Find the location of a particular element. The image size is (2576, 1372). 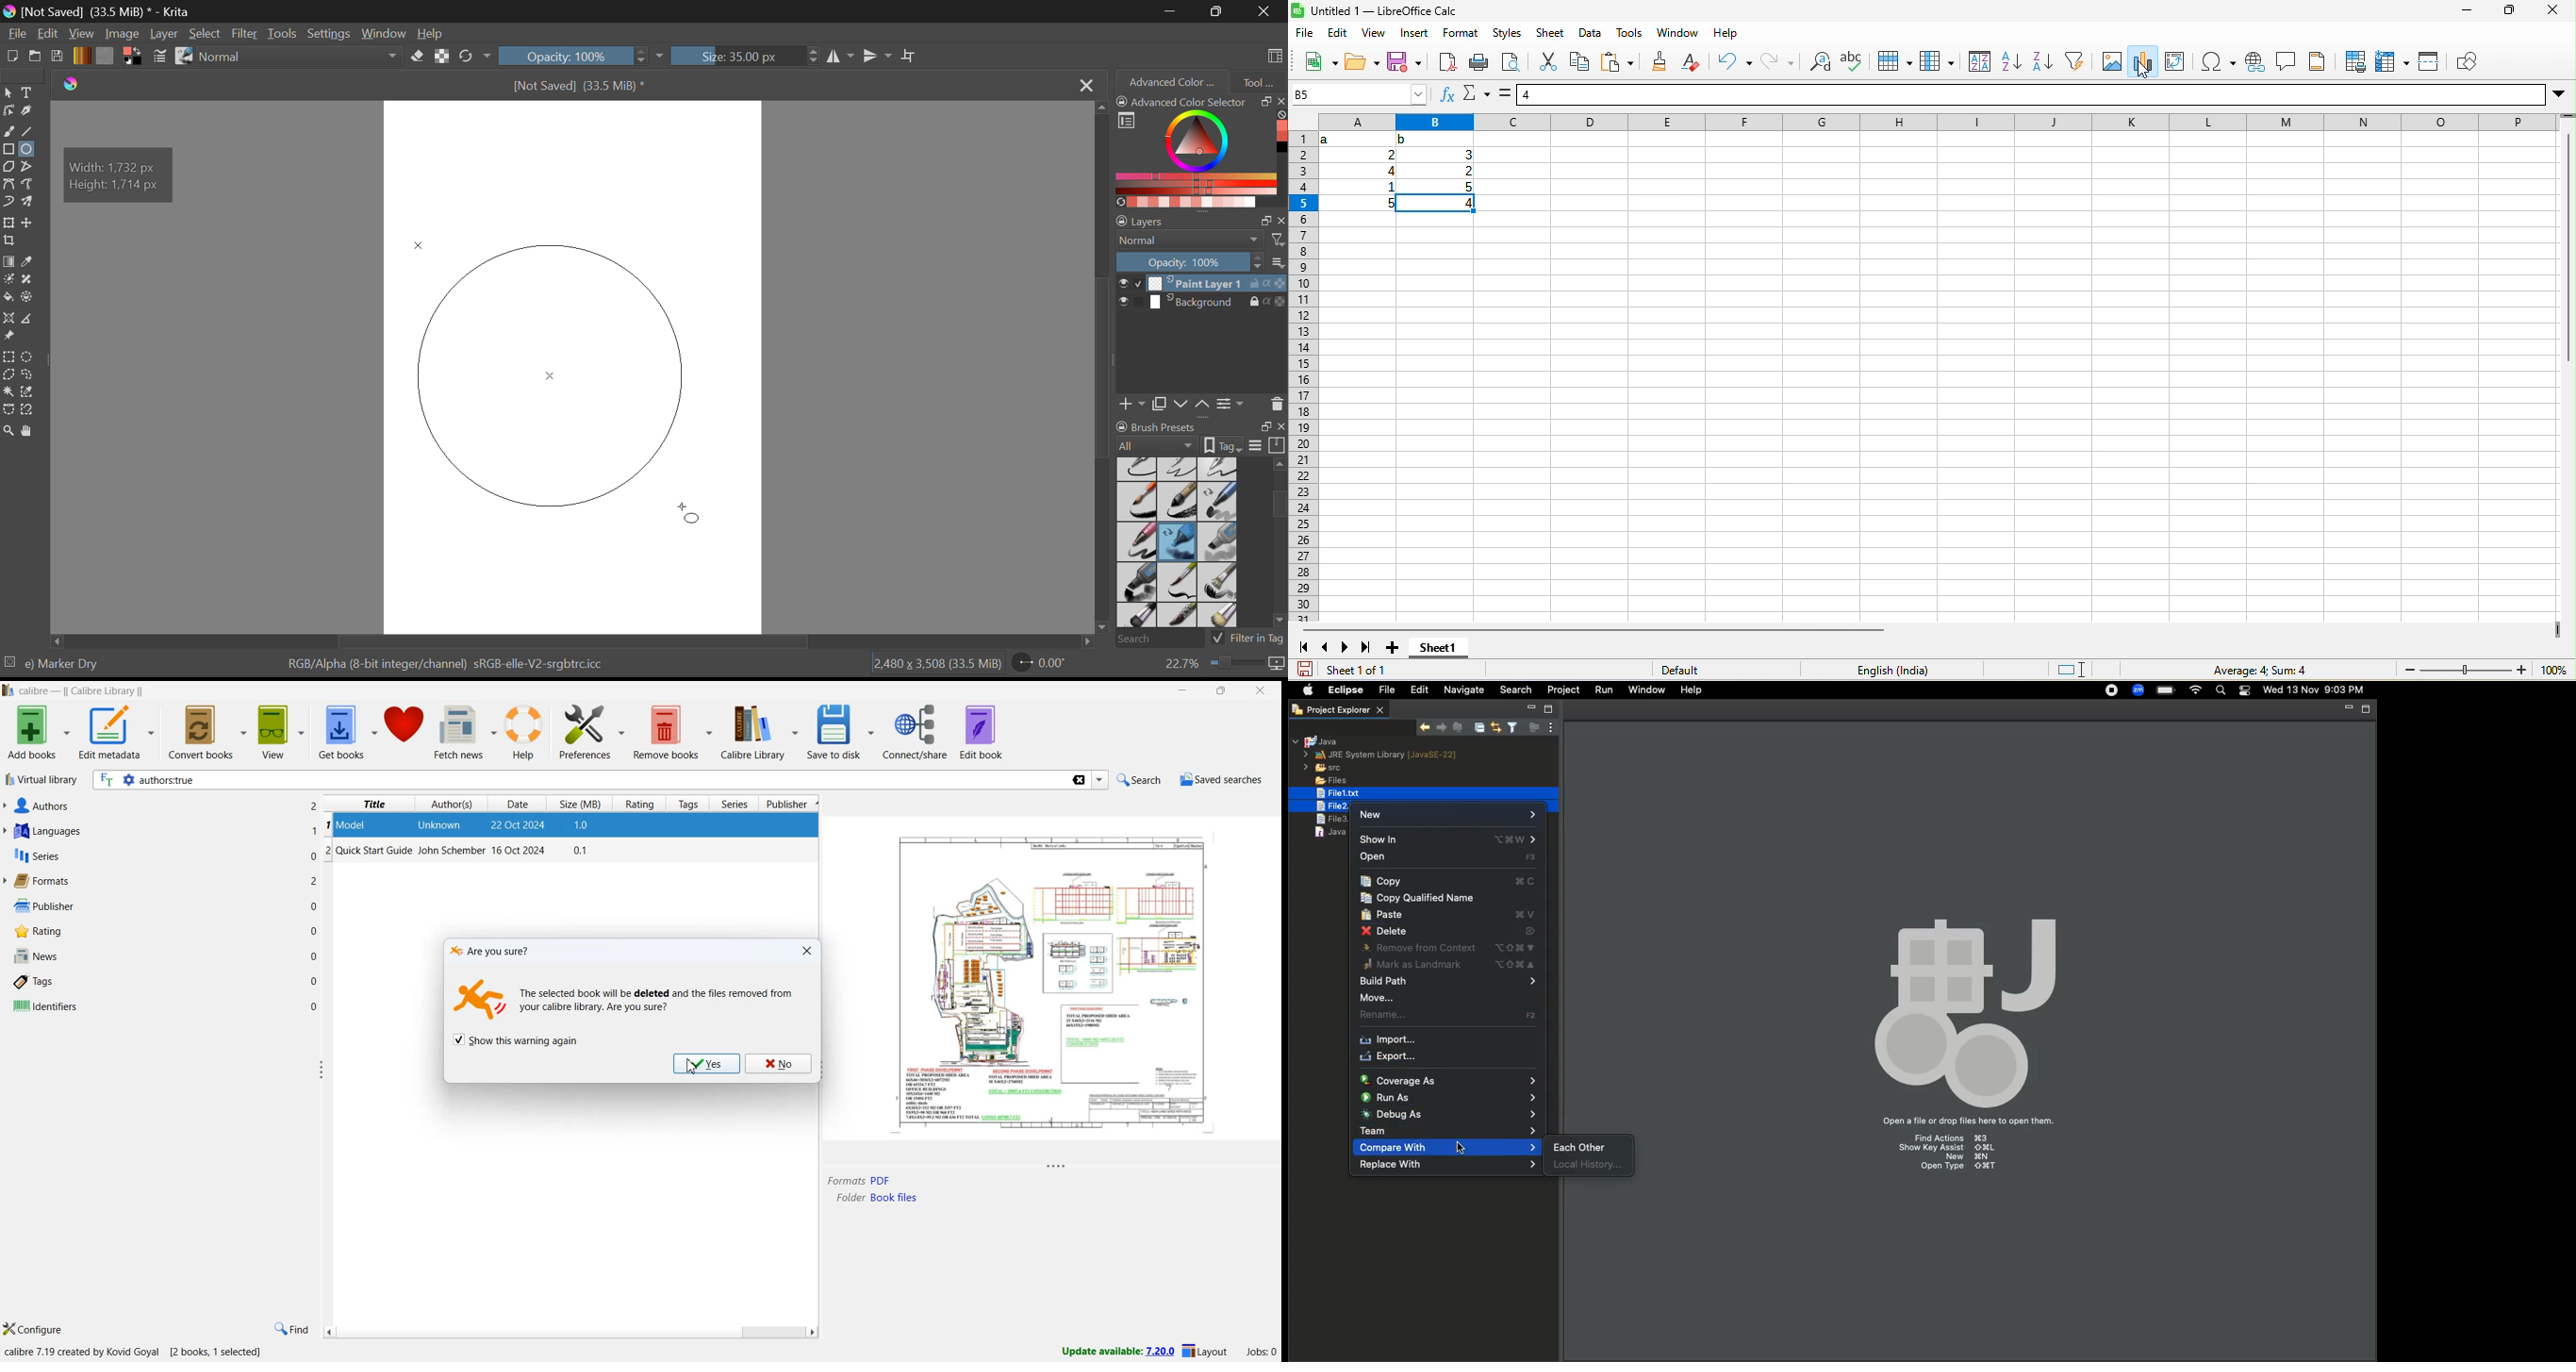

Software logo is located at coordinates (1297, 10).